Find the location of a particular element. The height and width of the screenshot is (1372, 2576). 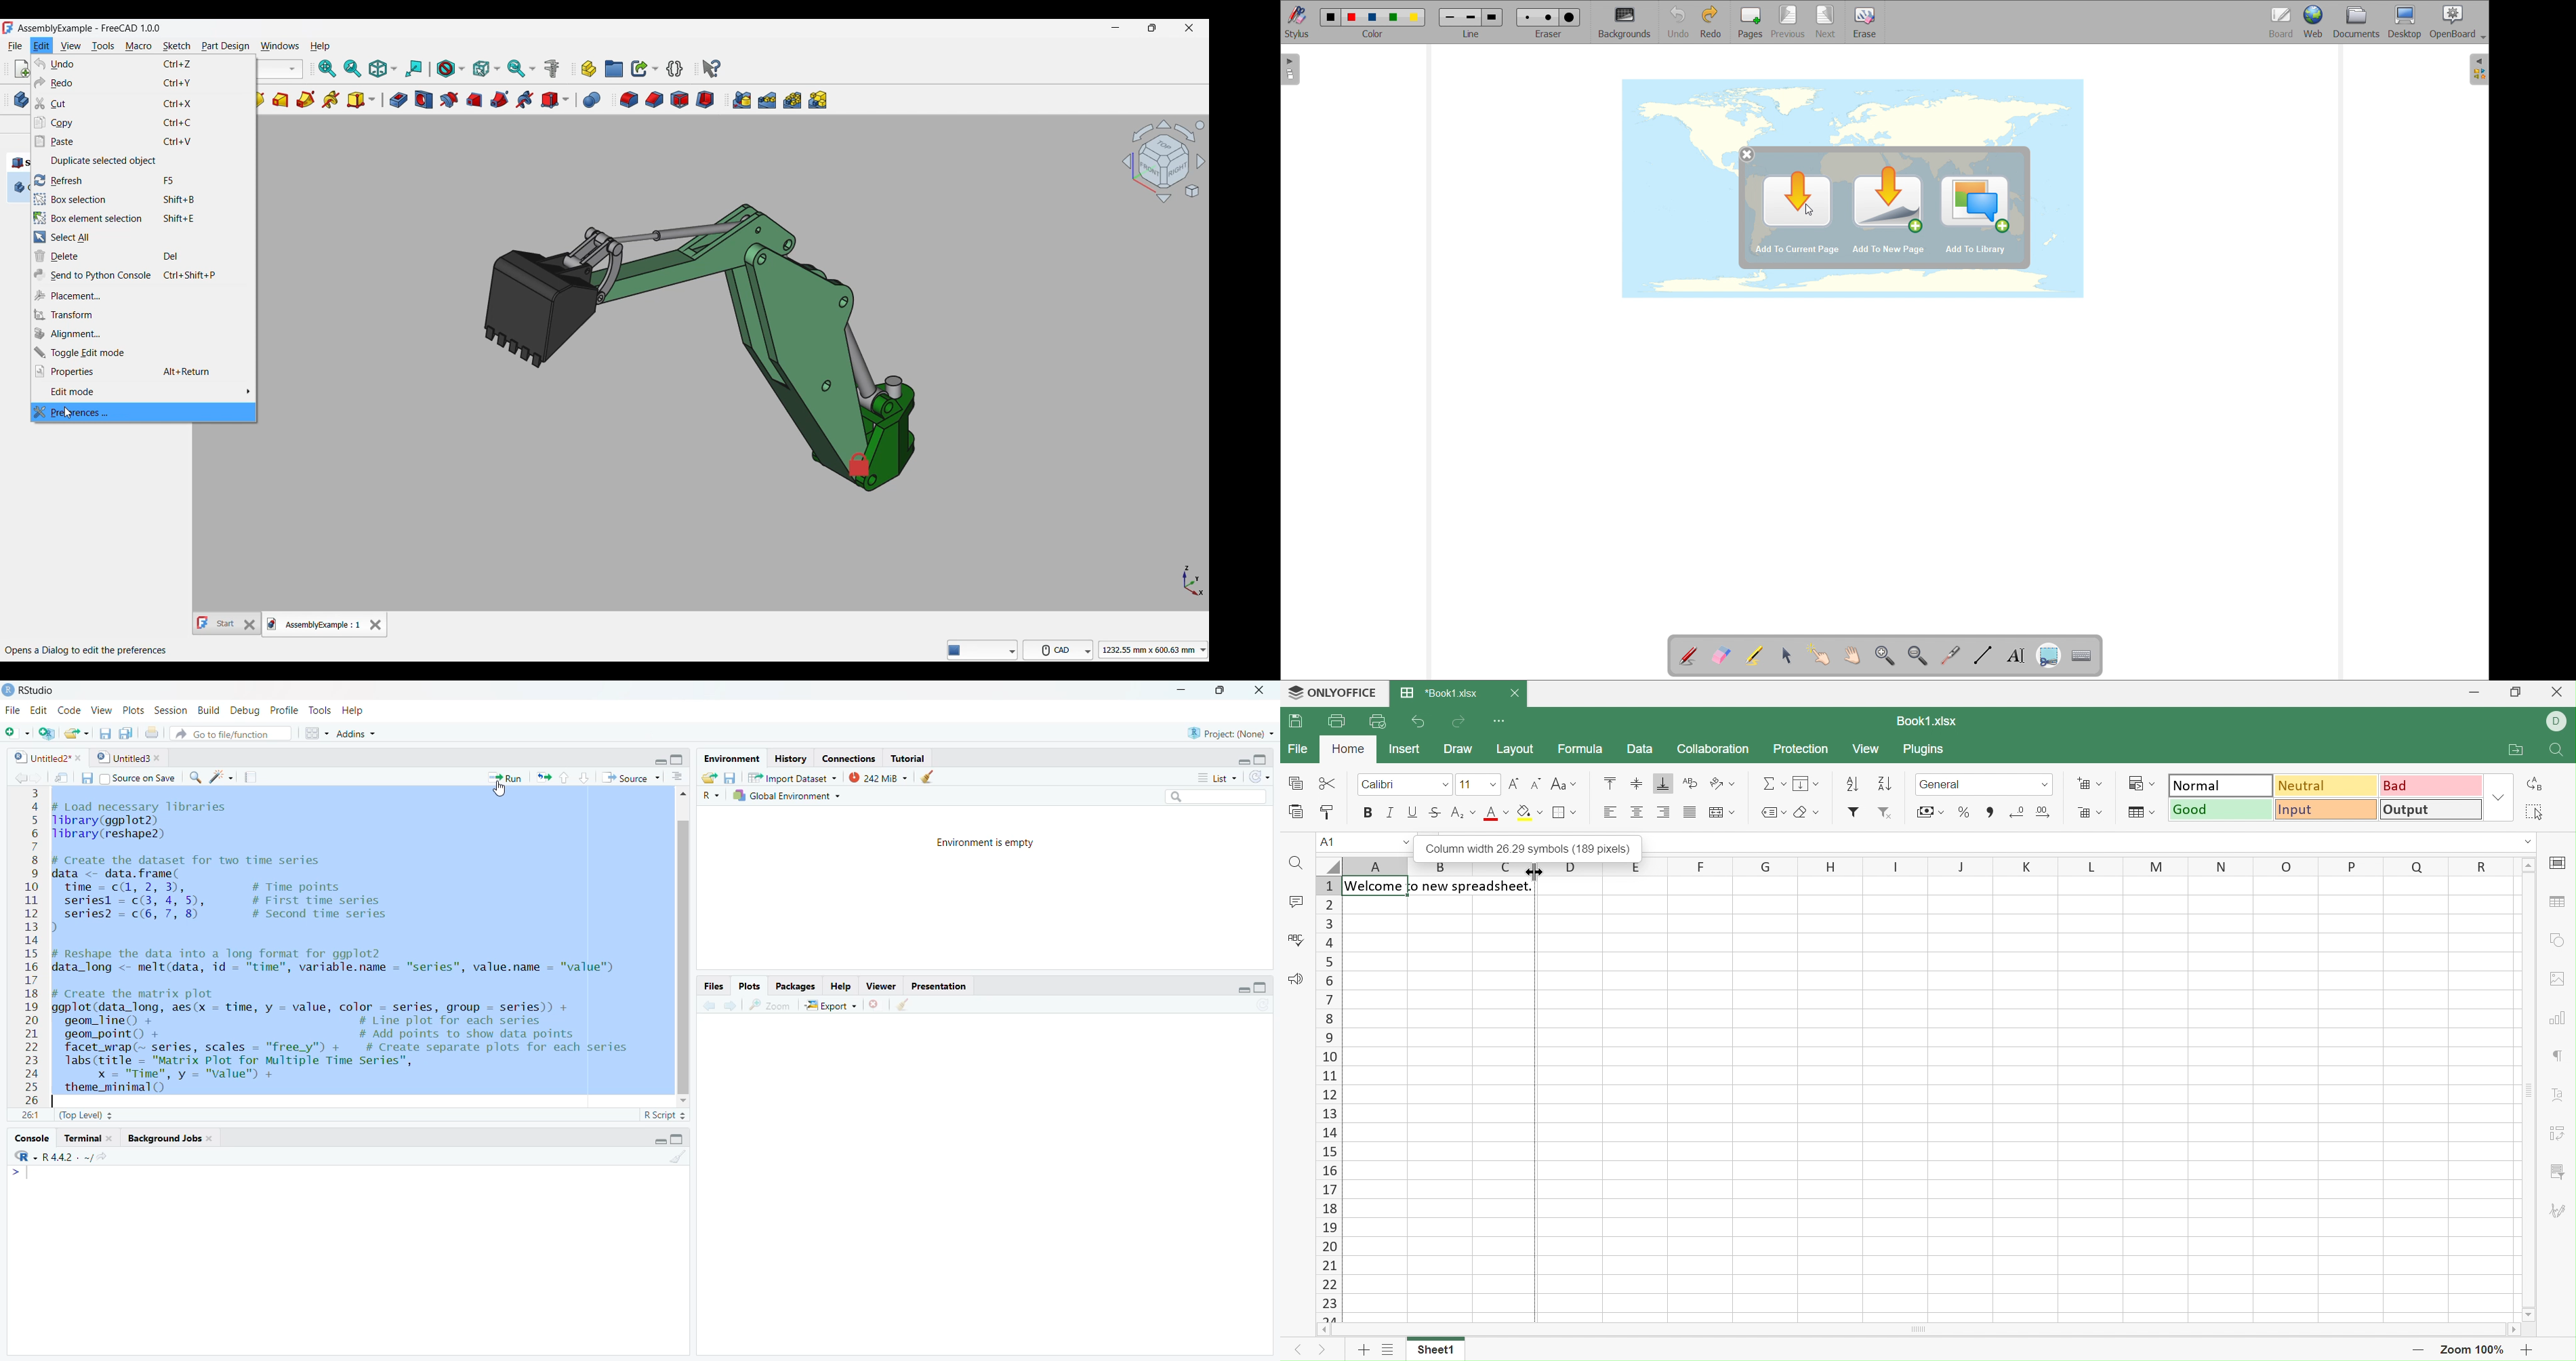

Global Environment  is located at coordinates (792, 795).